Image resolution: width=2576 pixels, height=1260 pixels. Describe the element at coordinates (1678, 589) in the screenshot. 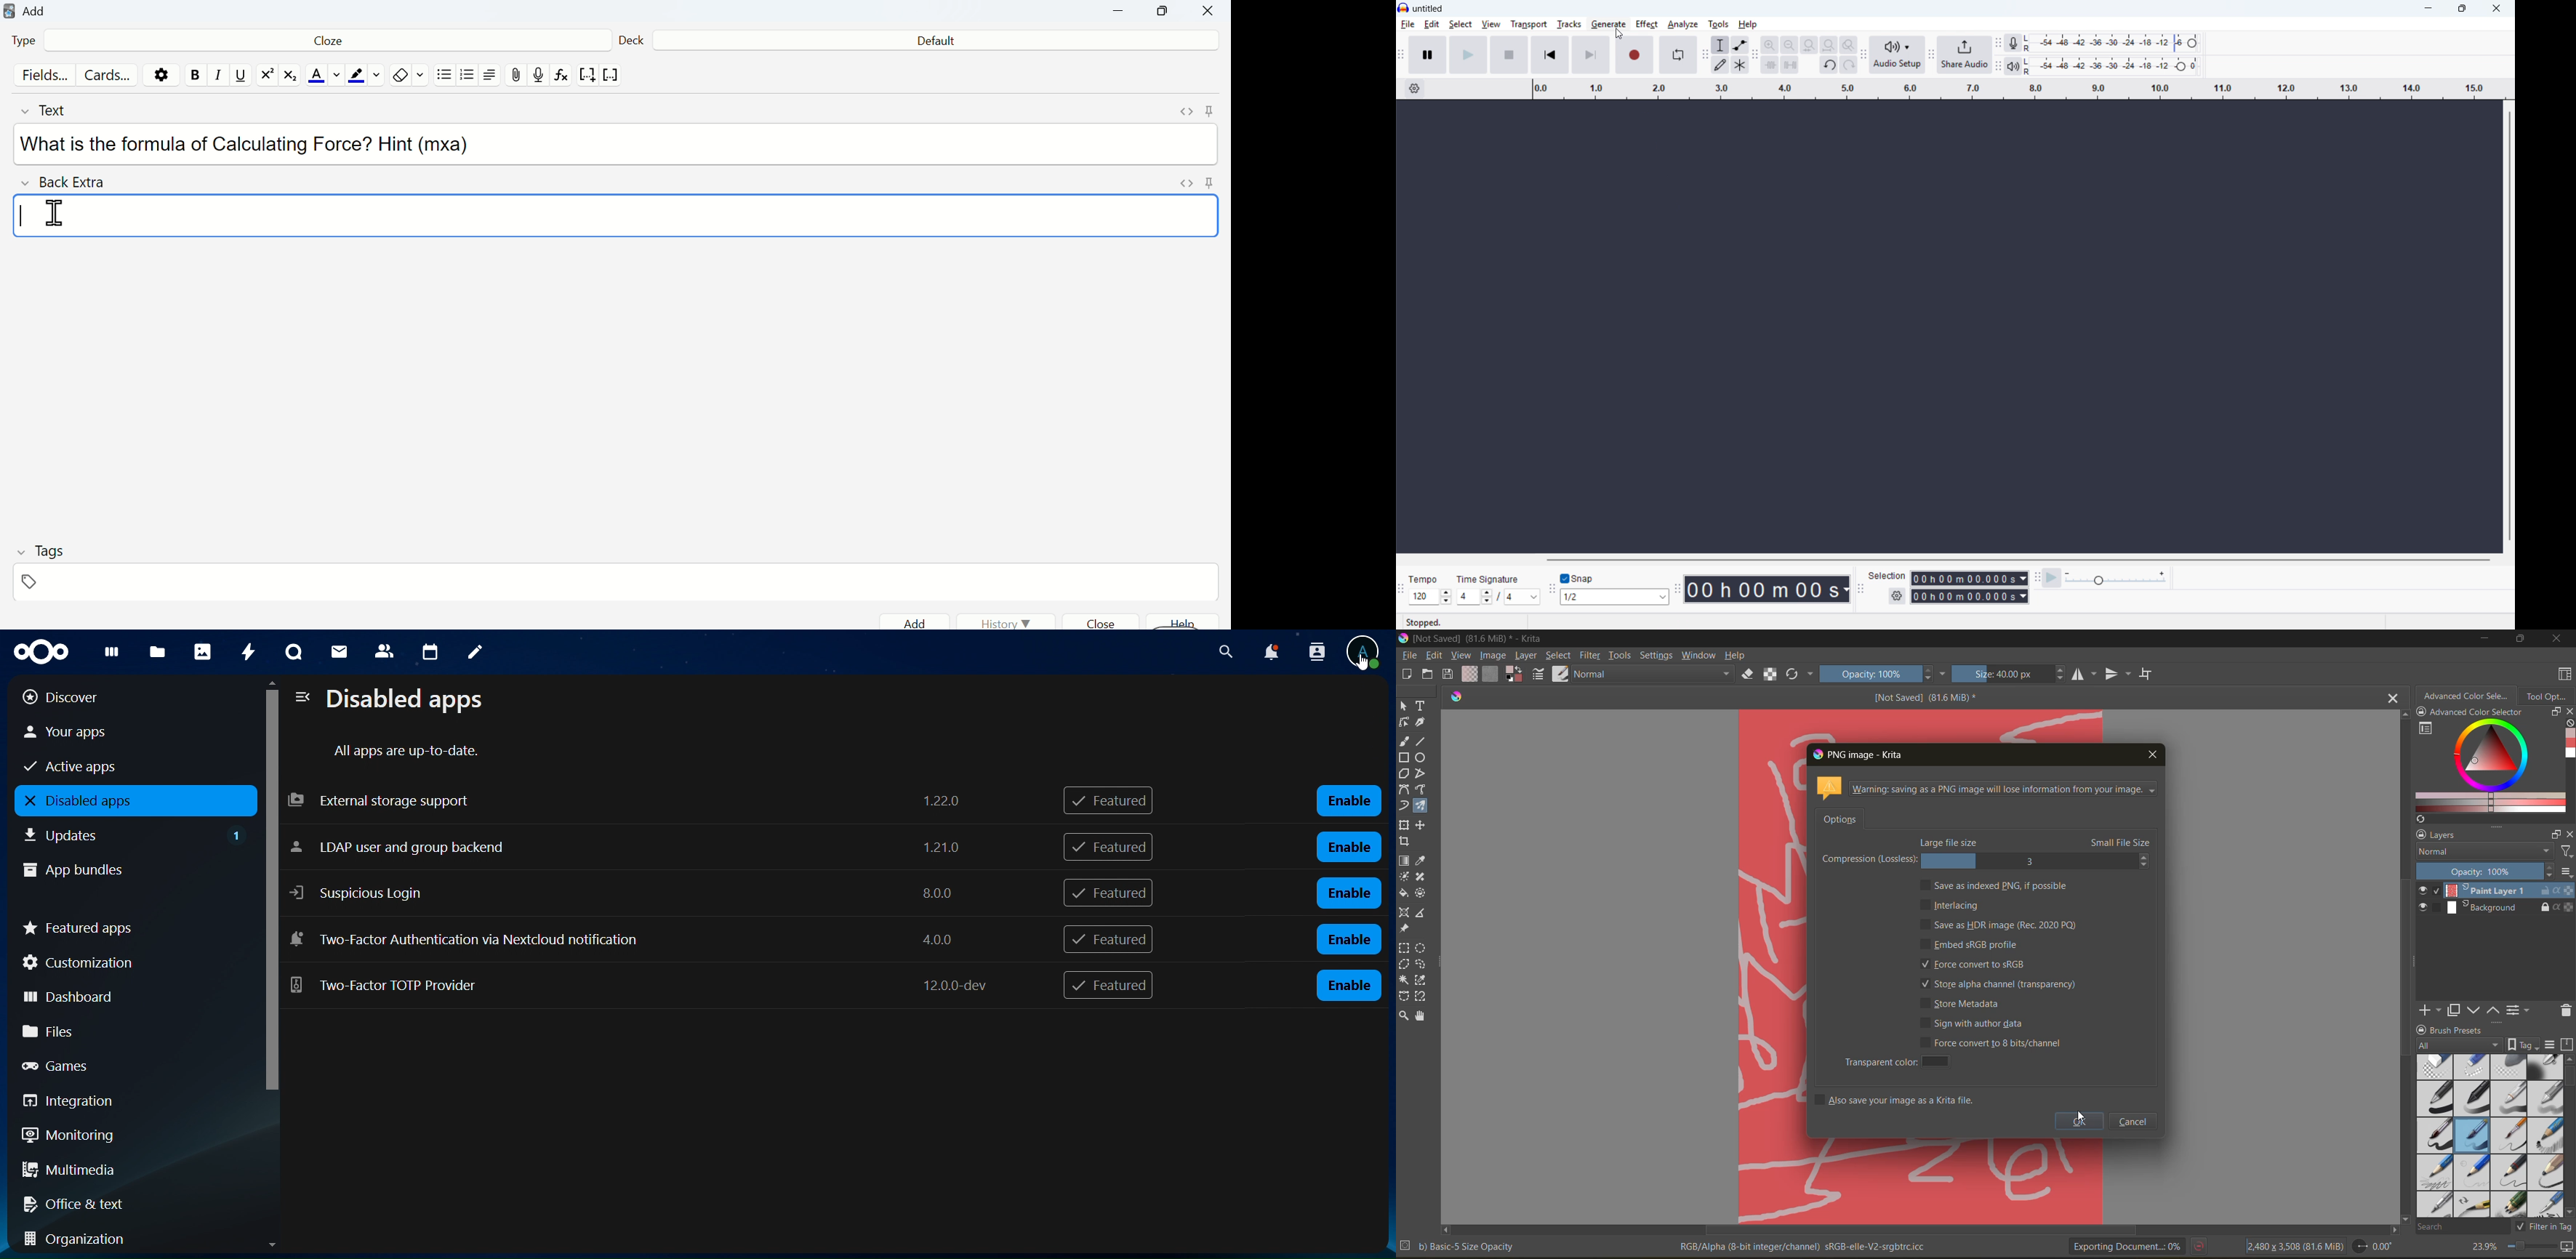

I see `time toolbar ` at that location.